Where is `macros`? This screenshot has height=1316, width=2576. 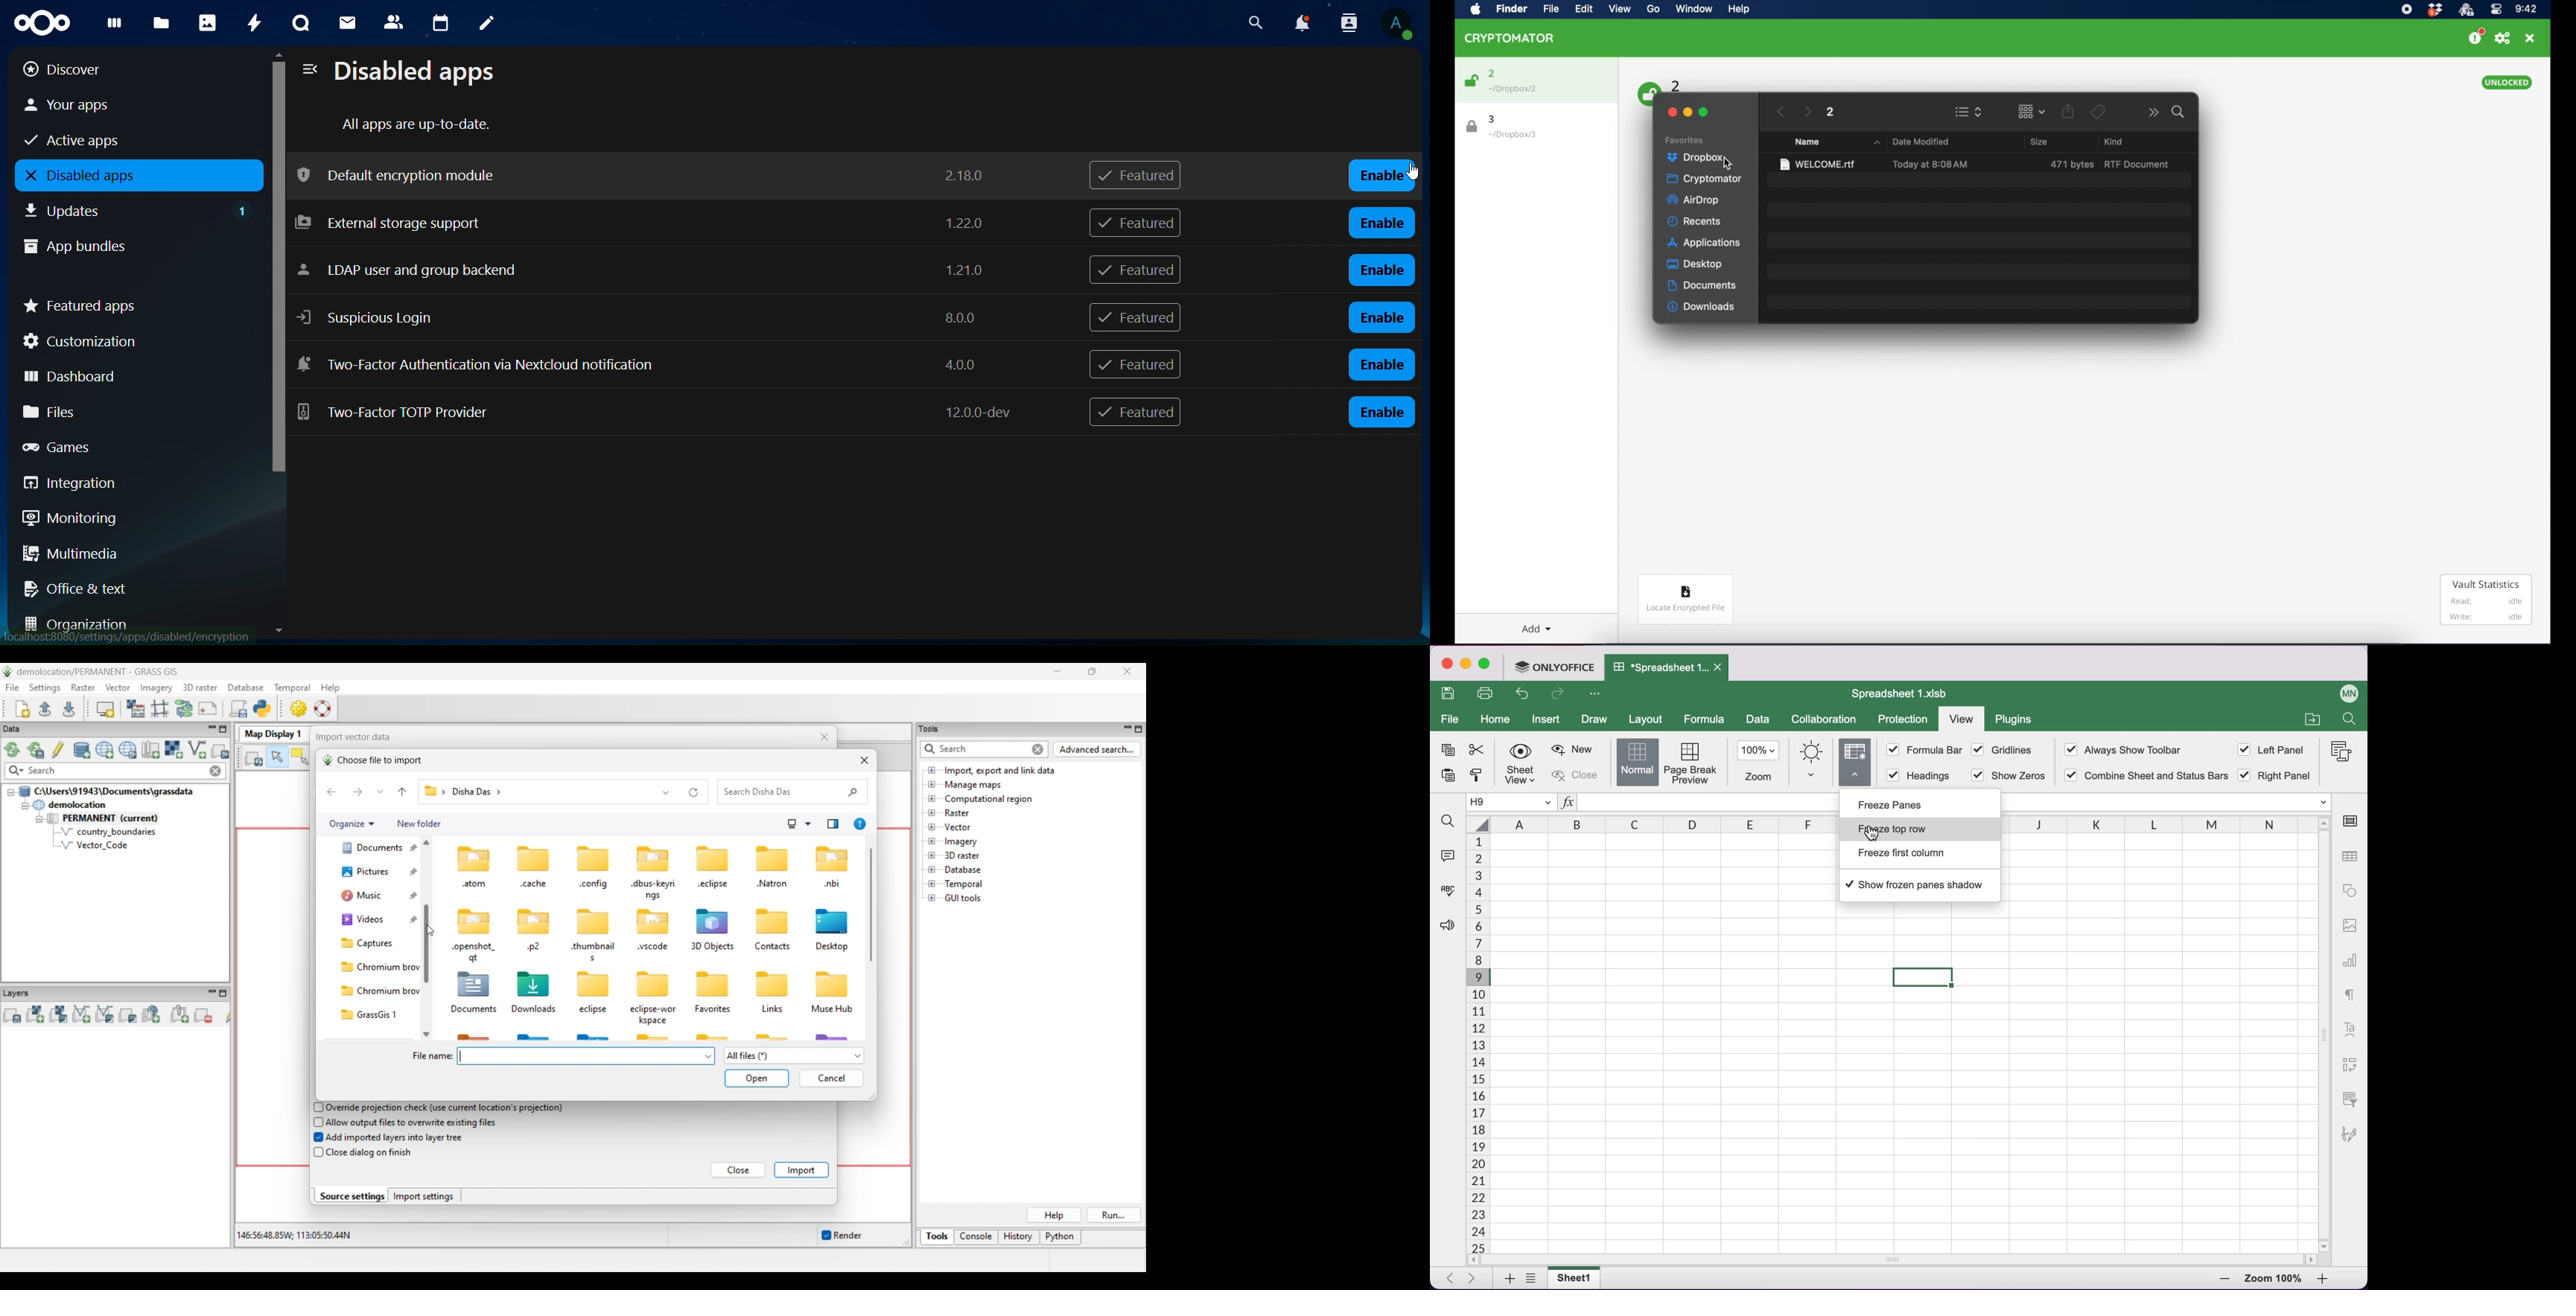 macros is located at coordinates (2339, 753).